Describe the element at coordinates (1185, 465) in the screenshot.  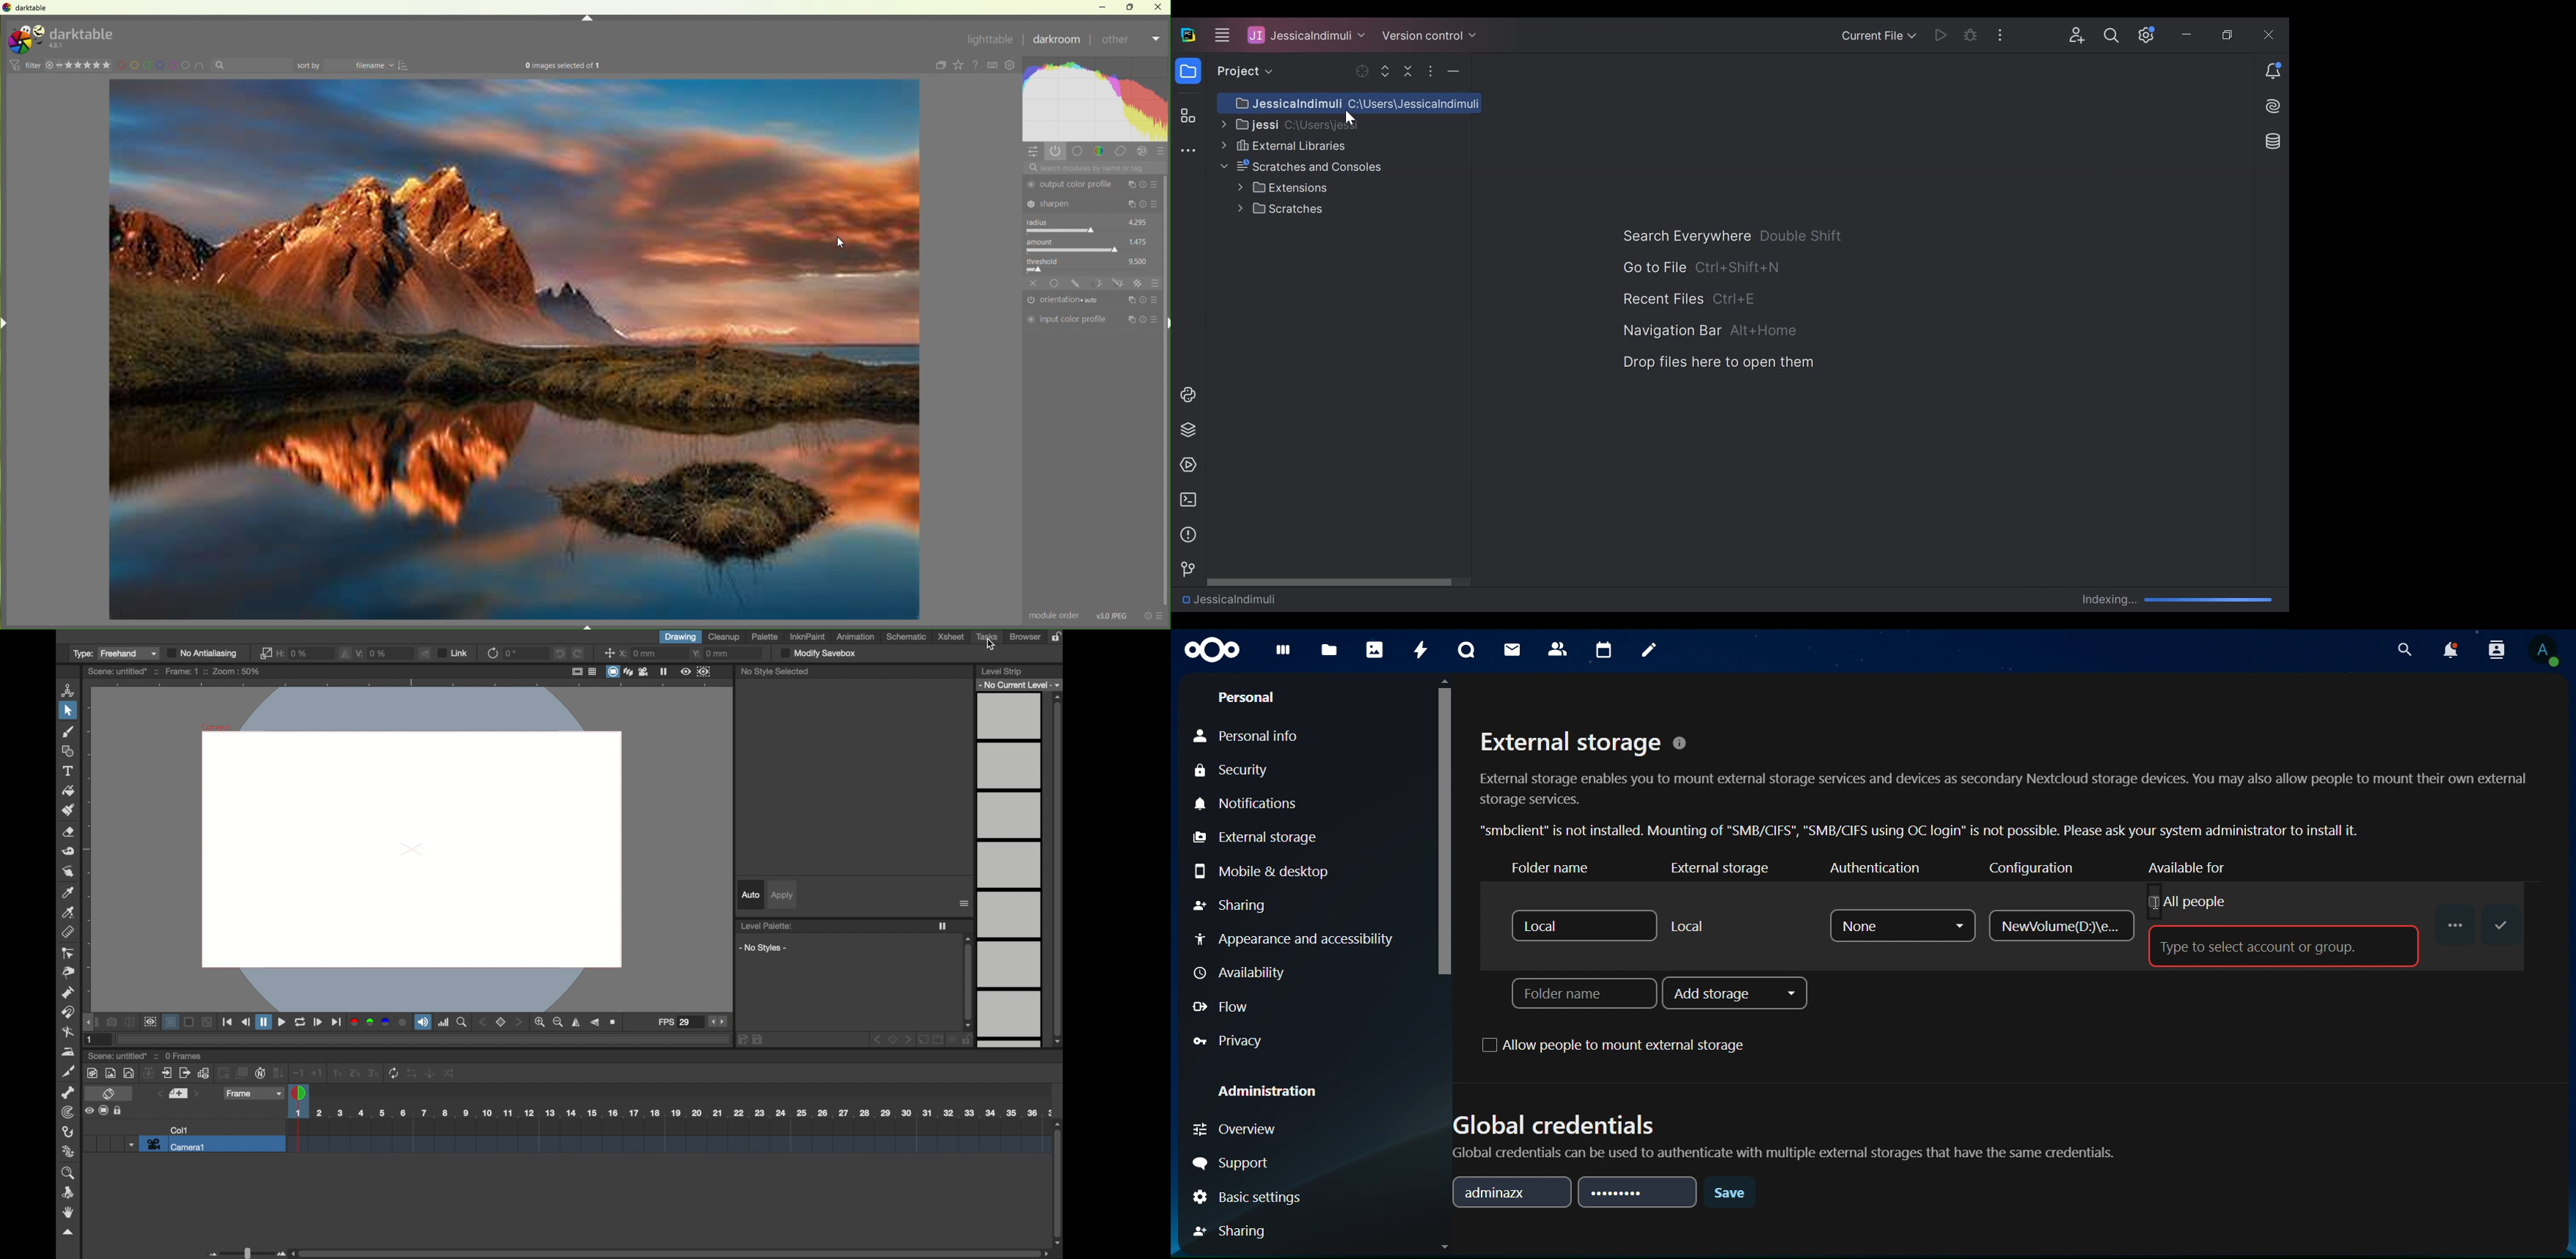
I see `run` at that location.